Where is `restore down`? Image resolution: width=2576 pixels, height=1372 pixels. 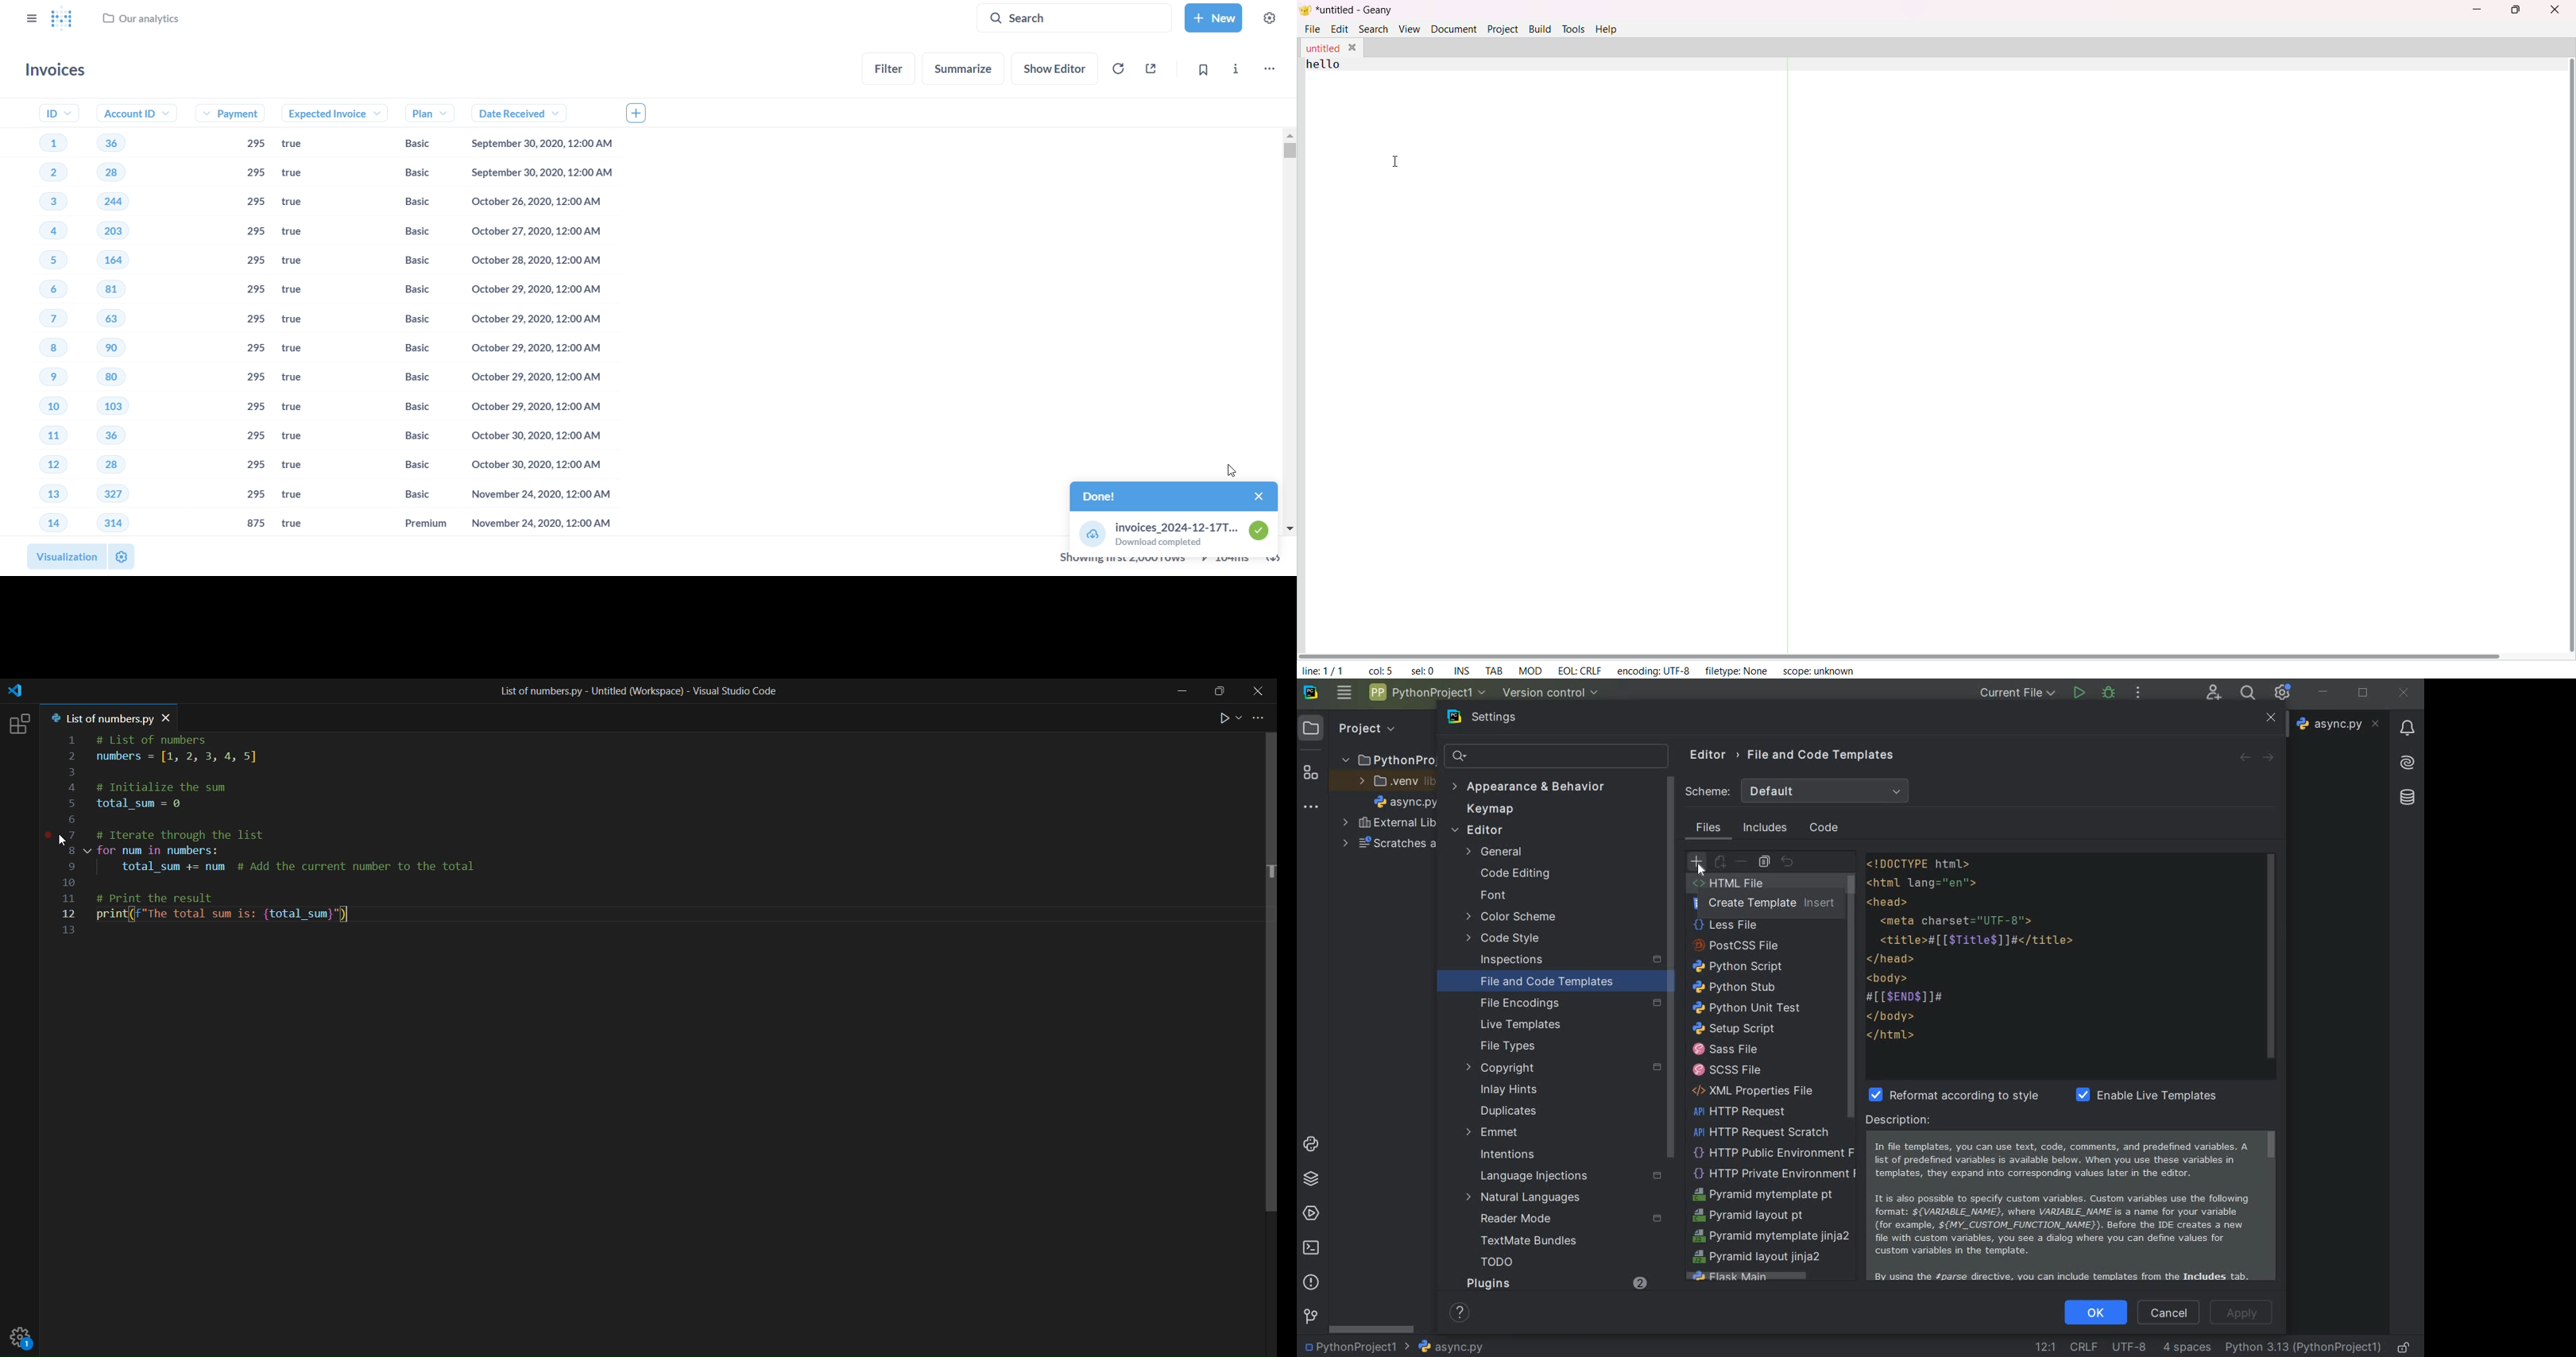
restore down is located at coordinates (2365, 693).